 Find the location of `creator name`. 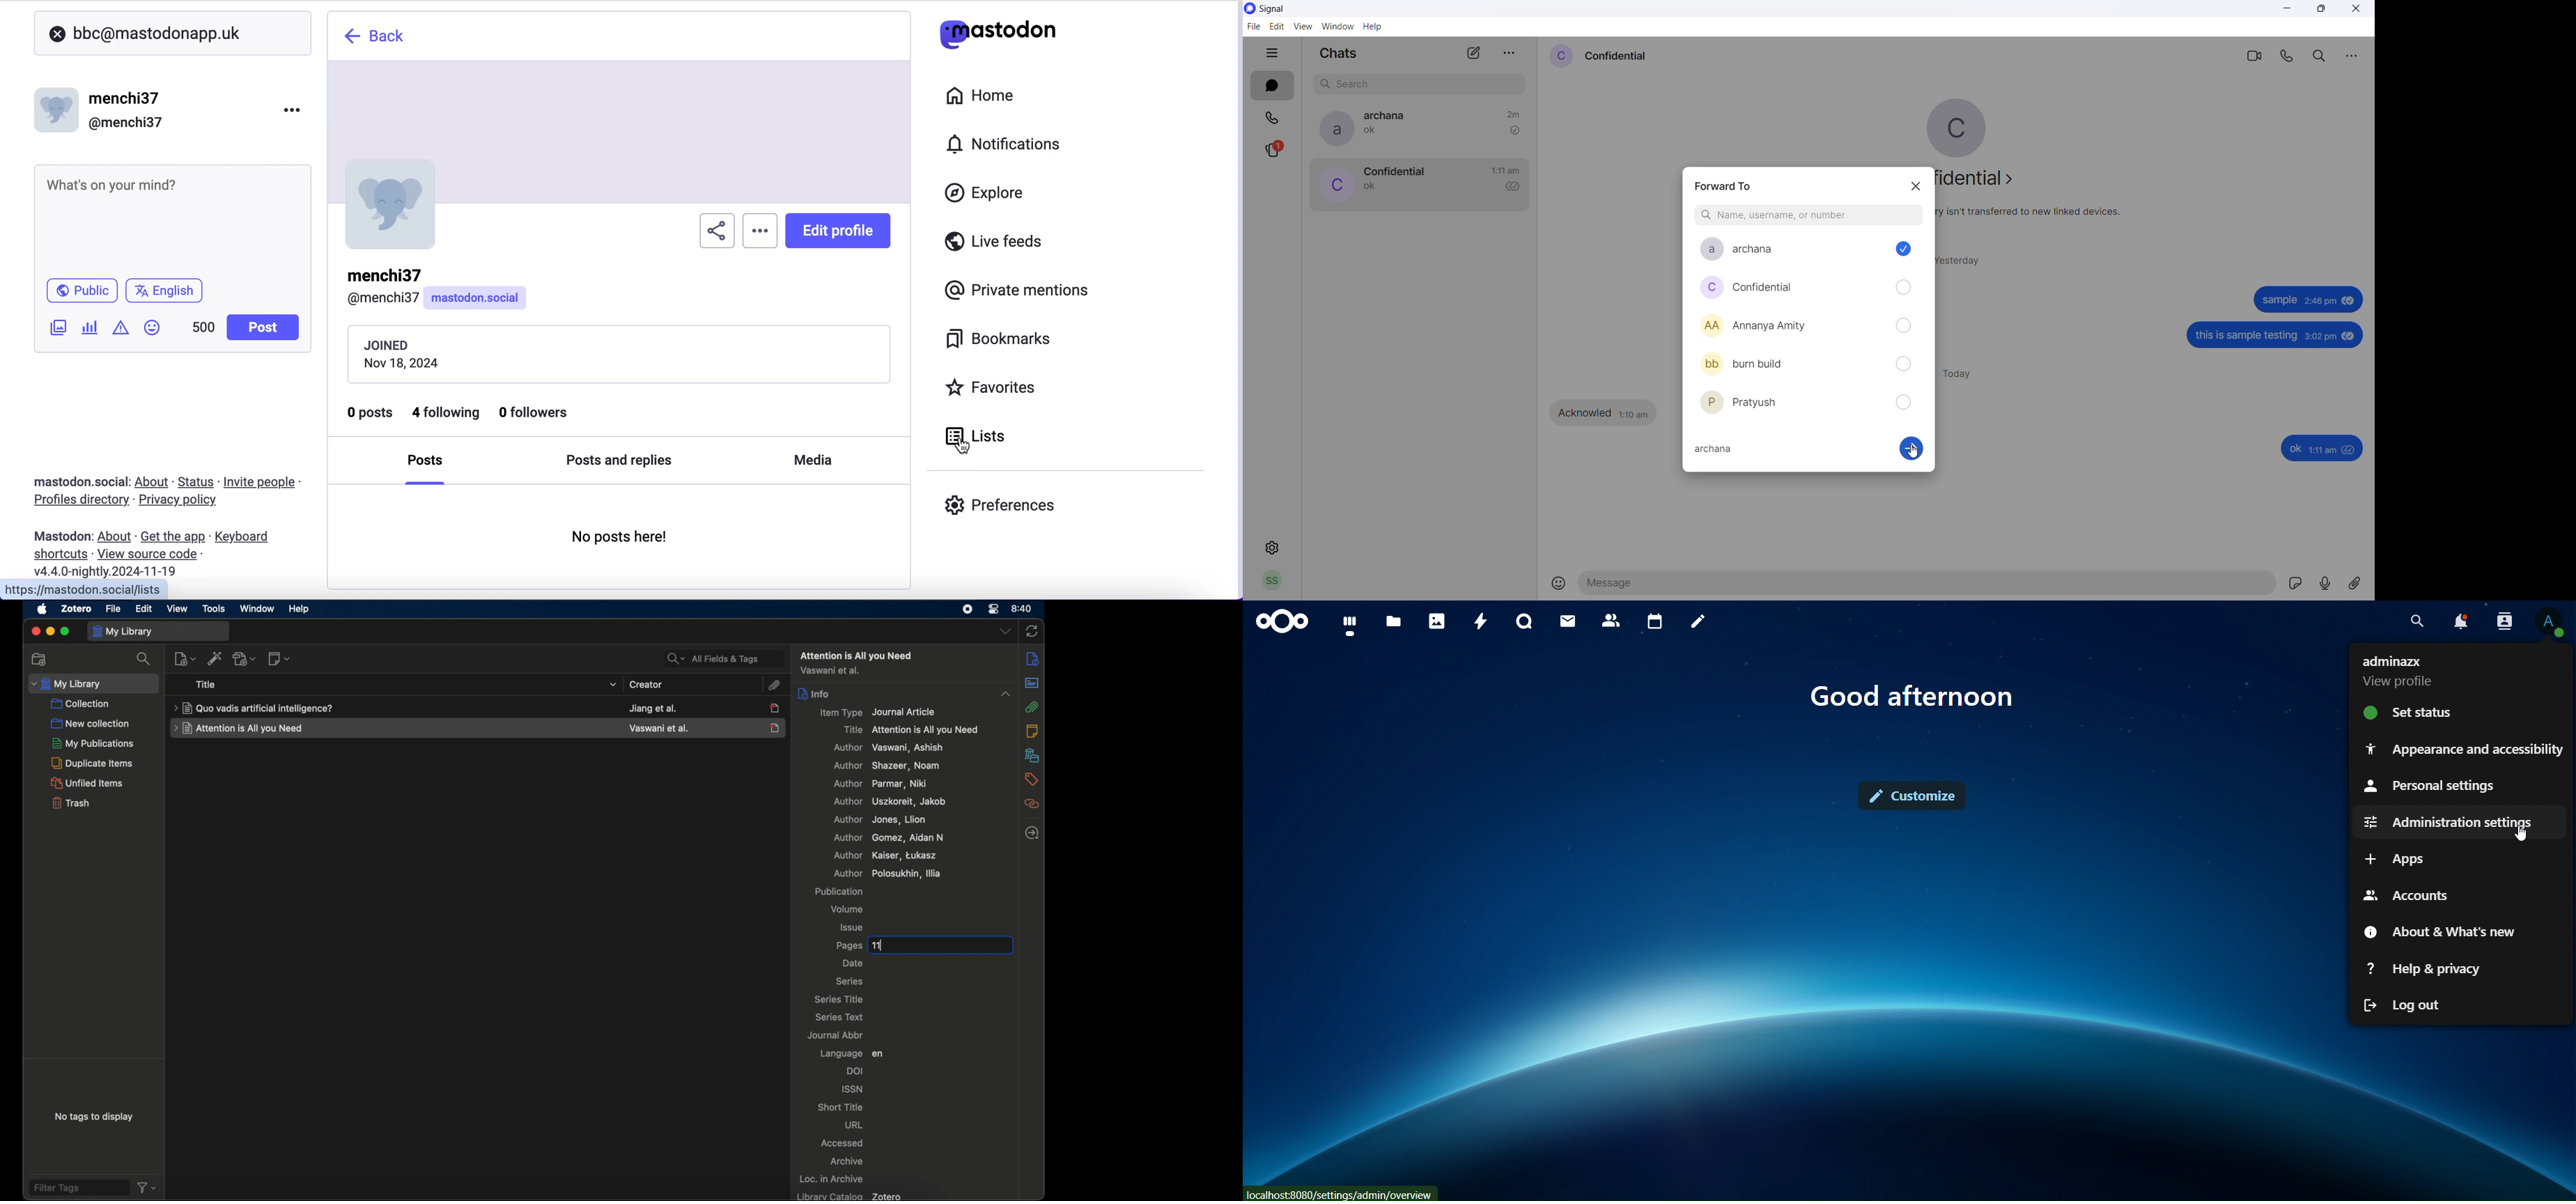

creator name is located at coordinates (653, 708).